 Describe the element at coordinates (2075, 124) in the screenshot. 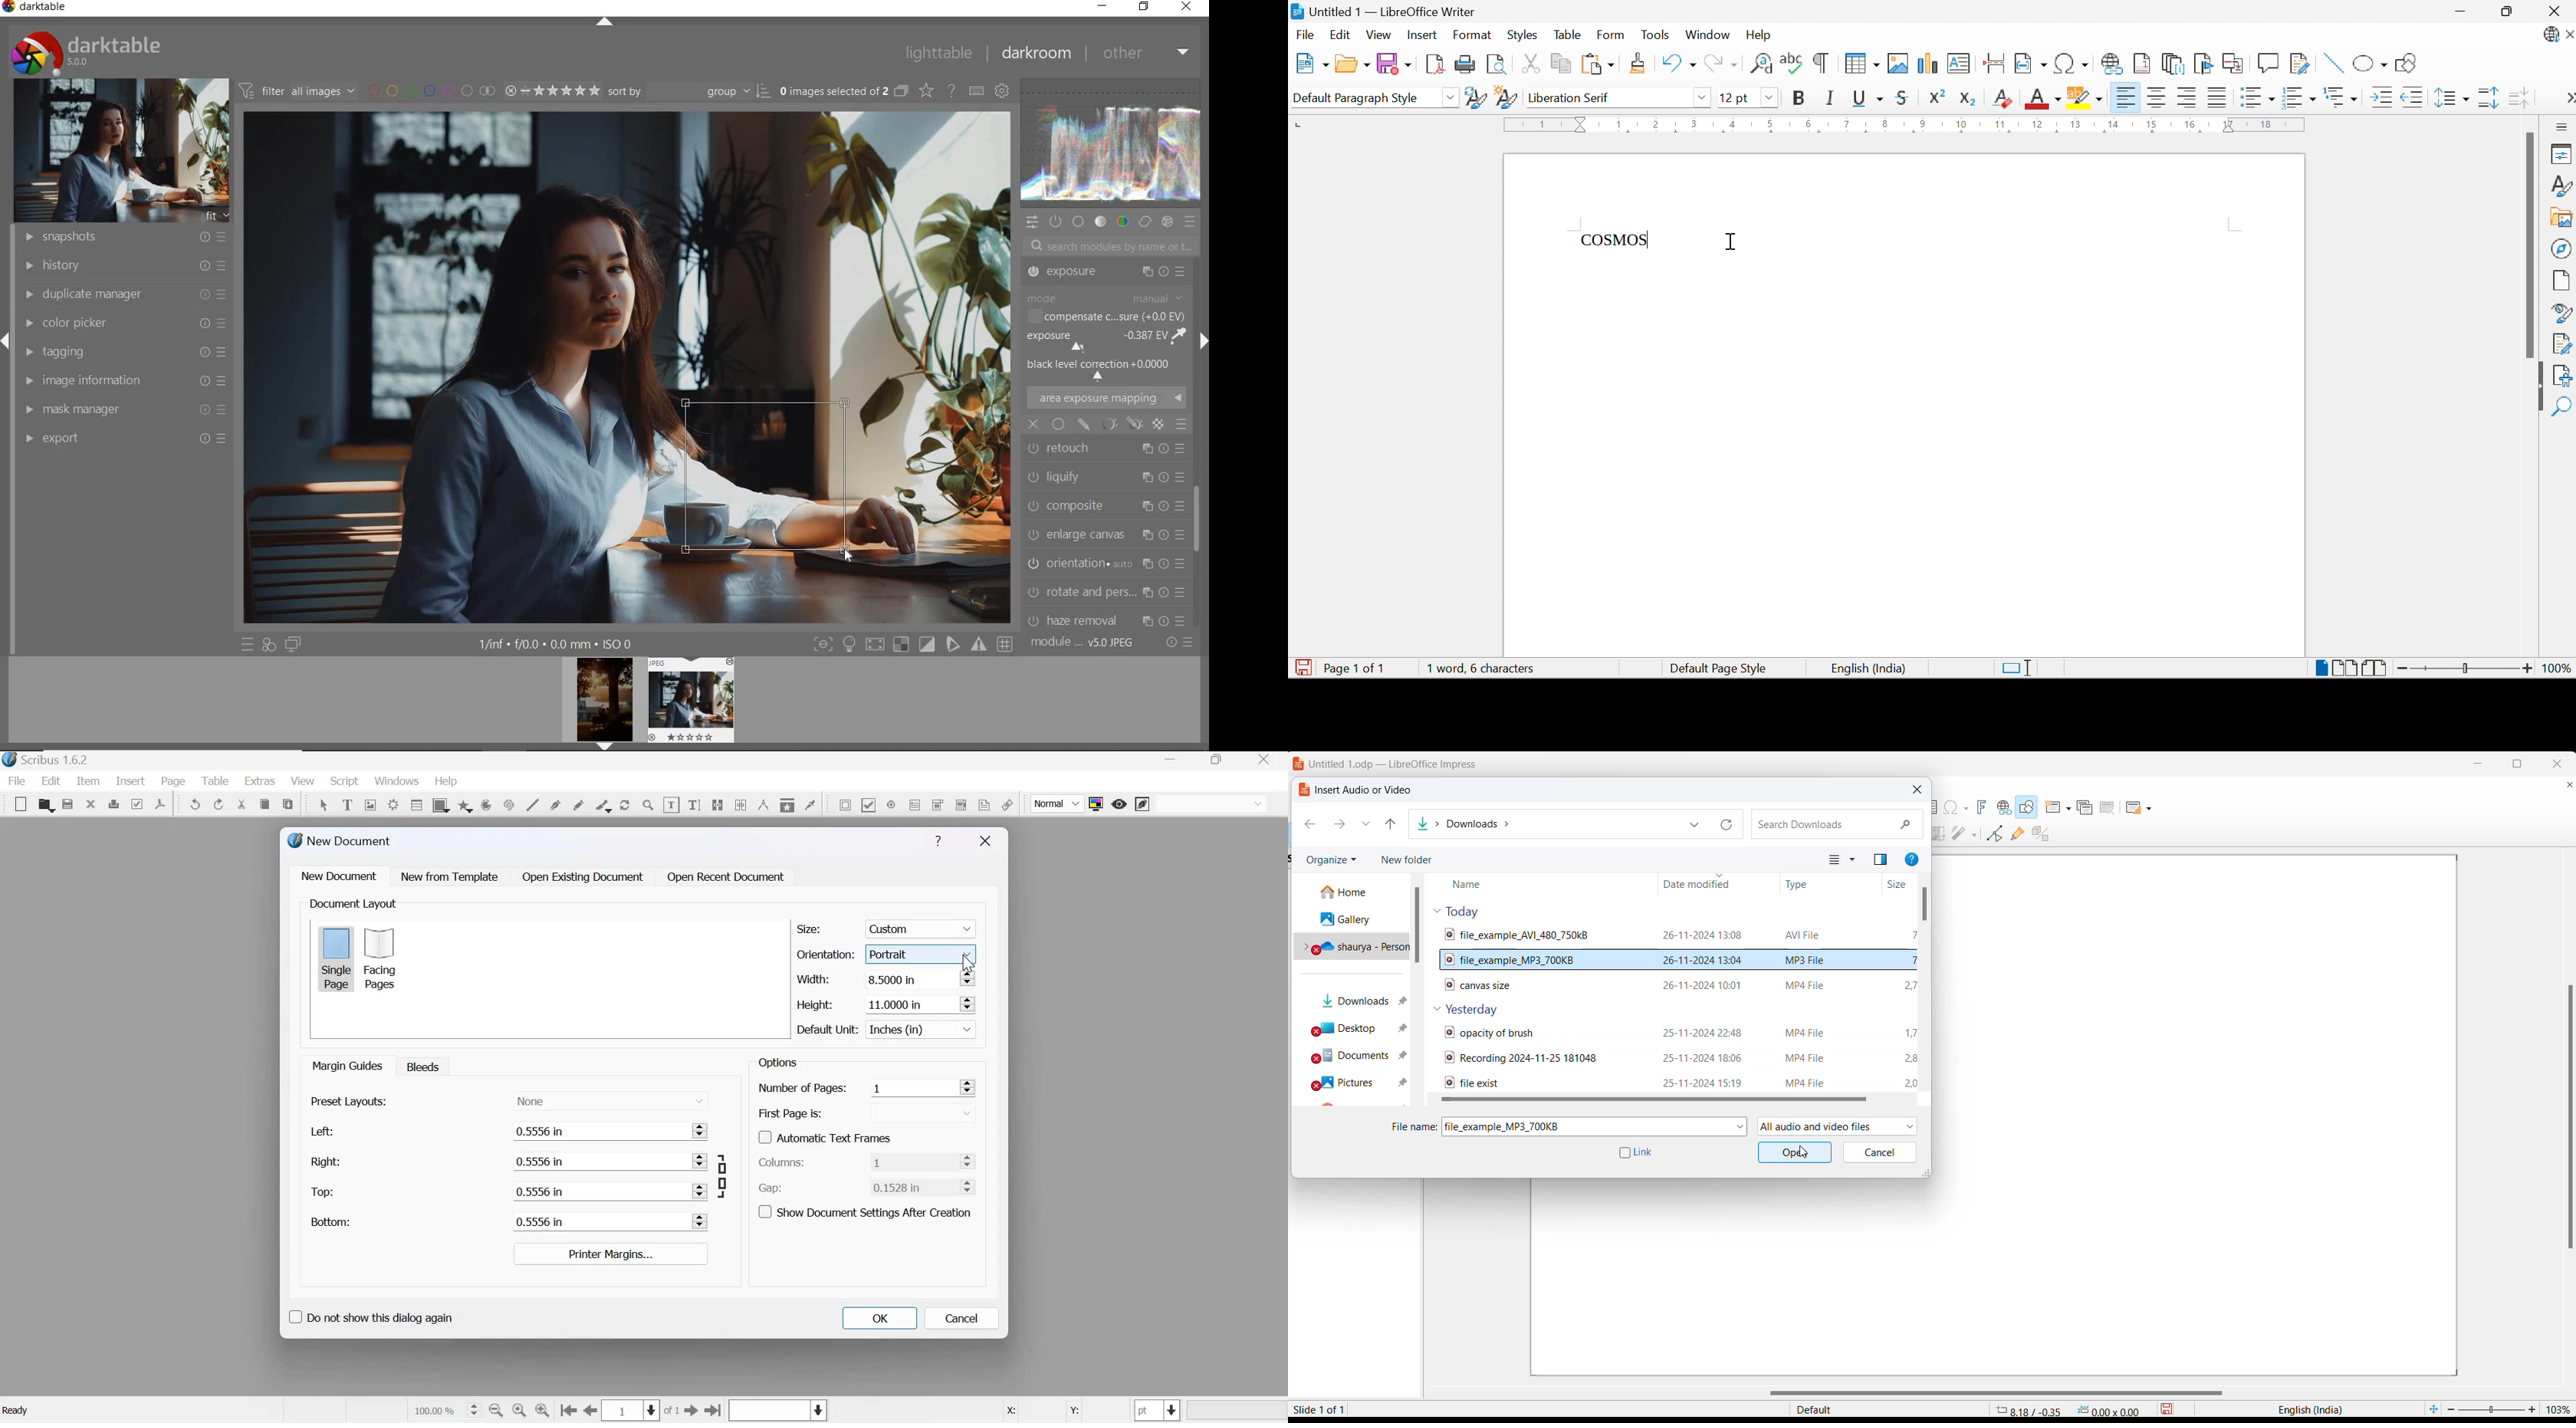

I see `13` at that location.